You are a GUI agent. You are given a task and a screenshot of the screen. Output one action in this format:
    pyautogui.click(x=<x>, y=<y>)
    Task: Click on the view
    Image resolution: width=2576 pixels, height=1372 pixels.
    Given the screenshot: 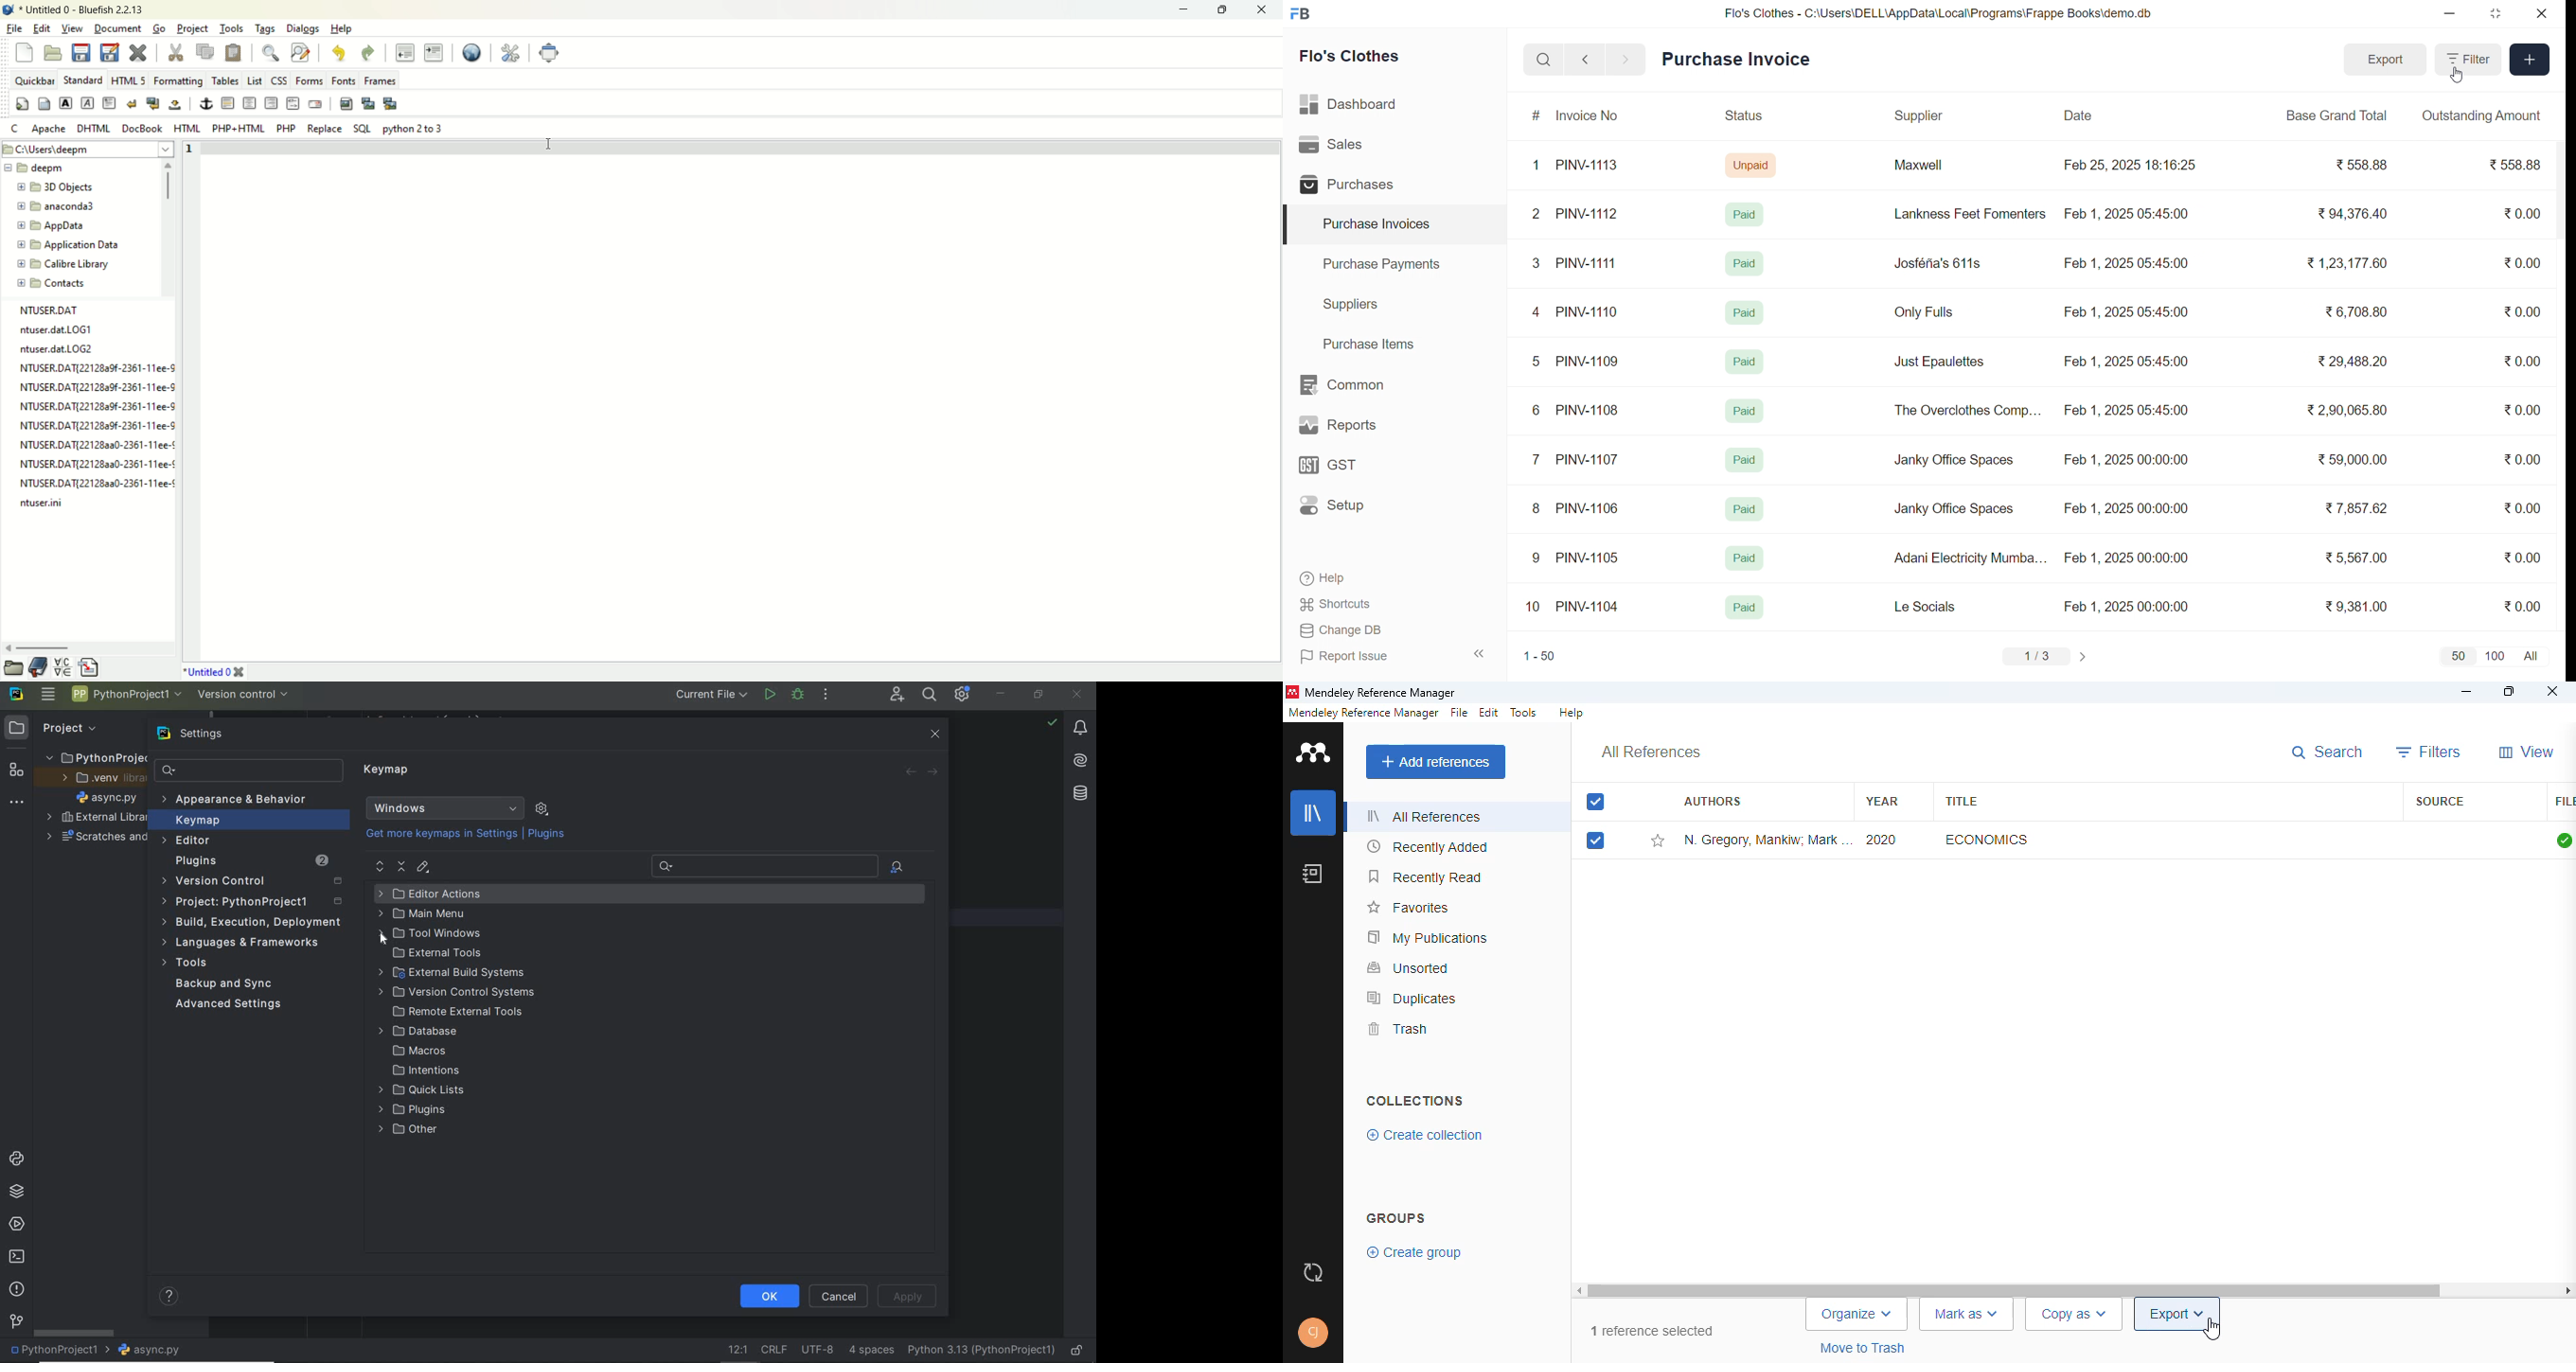 What is the action you would take?
    pyautogui.click(x=2527, y=752)
    